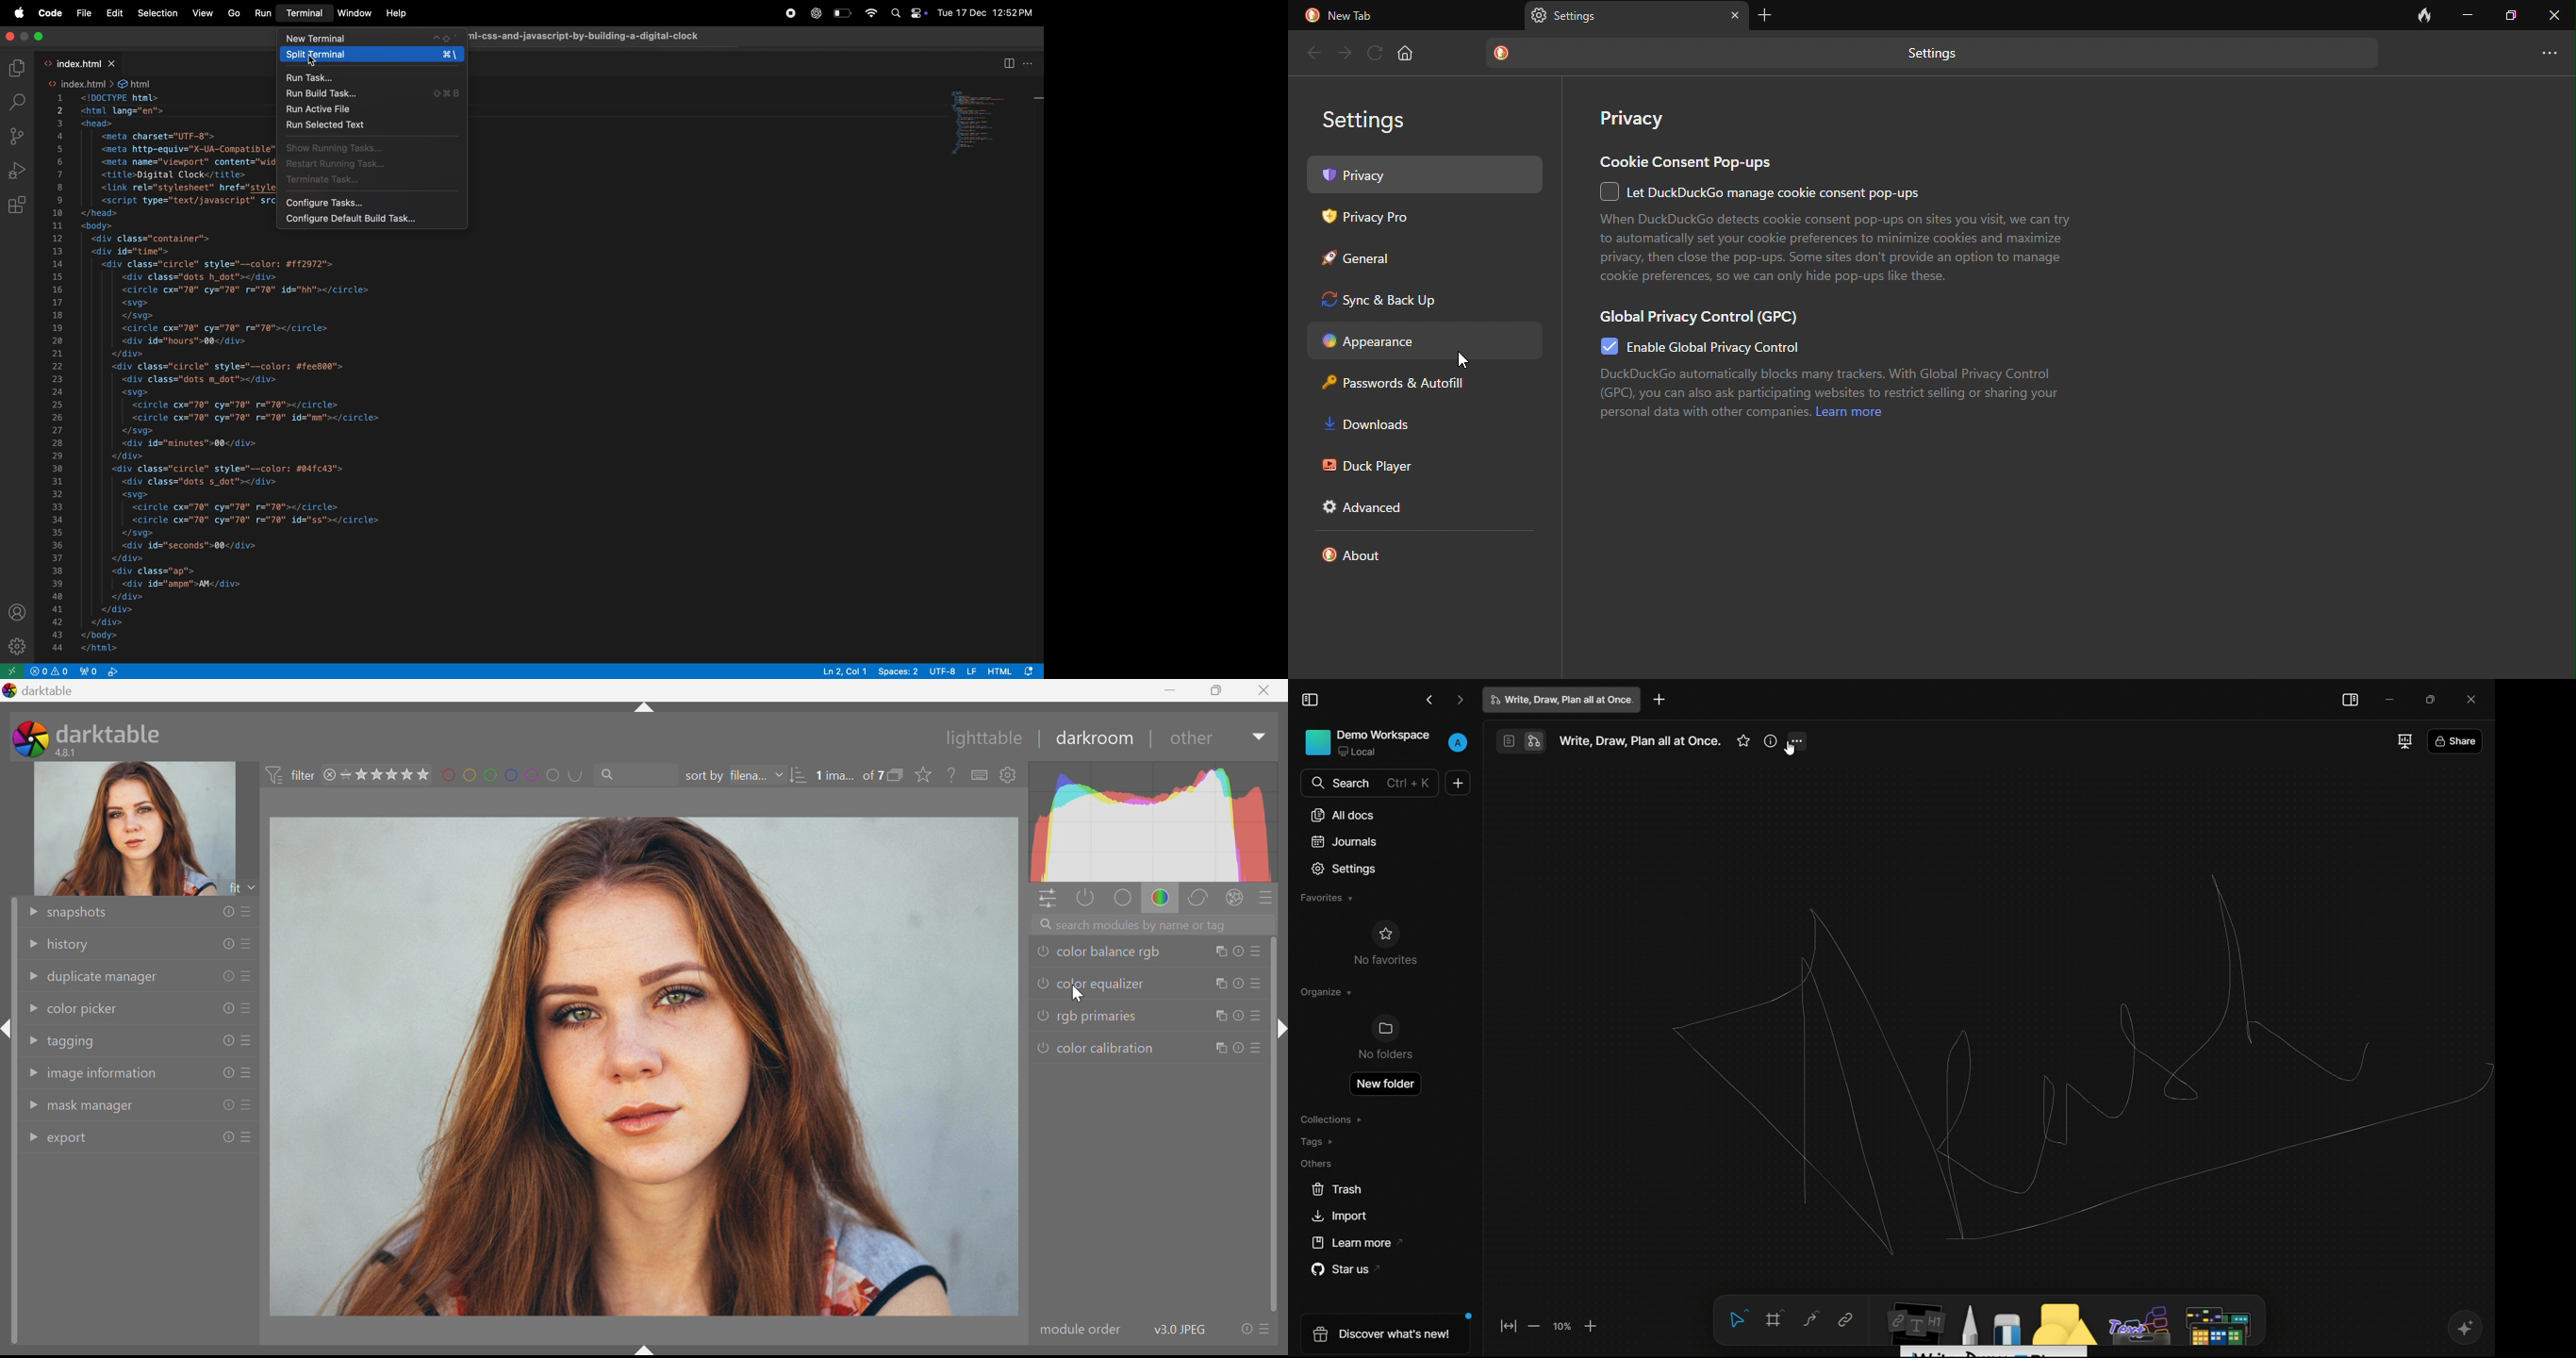  I want to click on share, so click(2454, 742).